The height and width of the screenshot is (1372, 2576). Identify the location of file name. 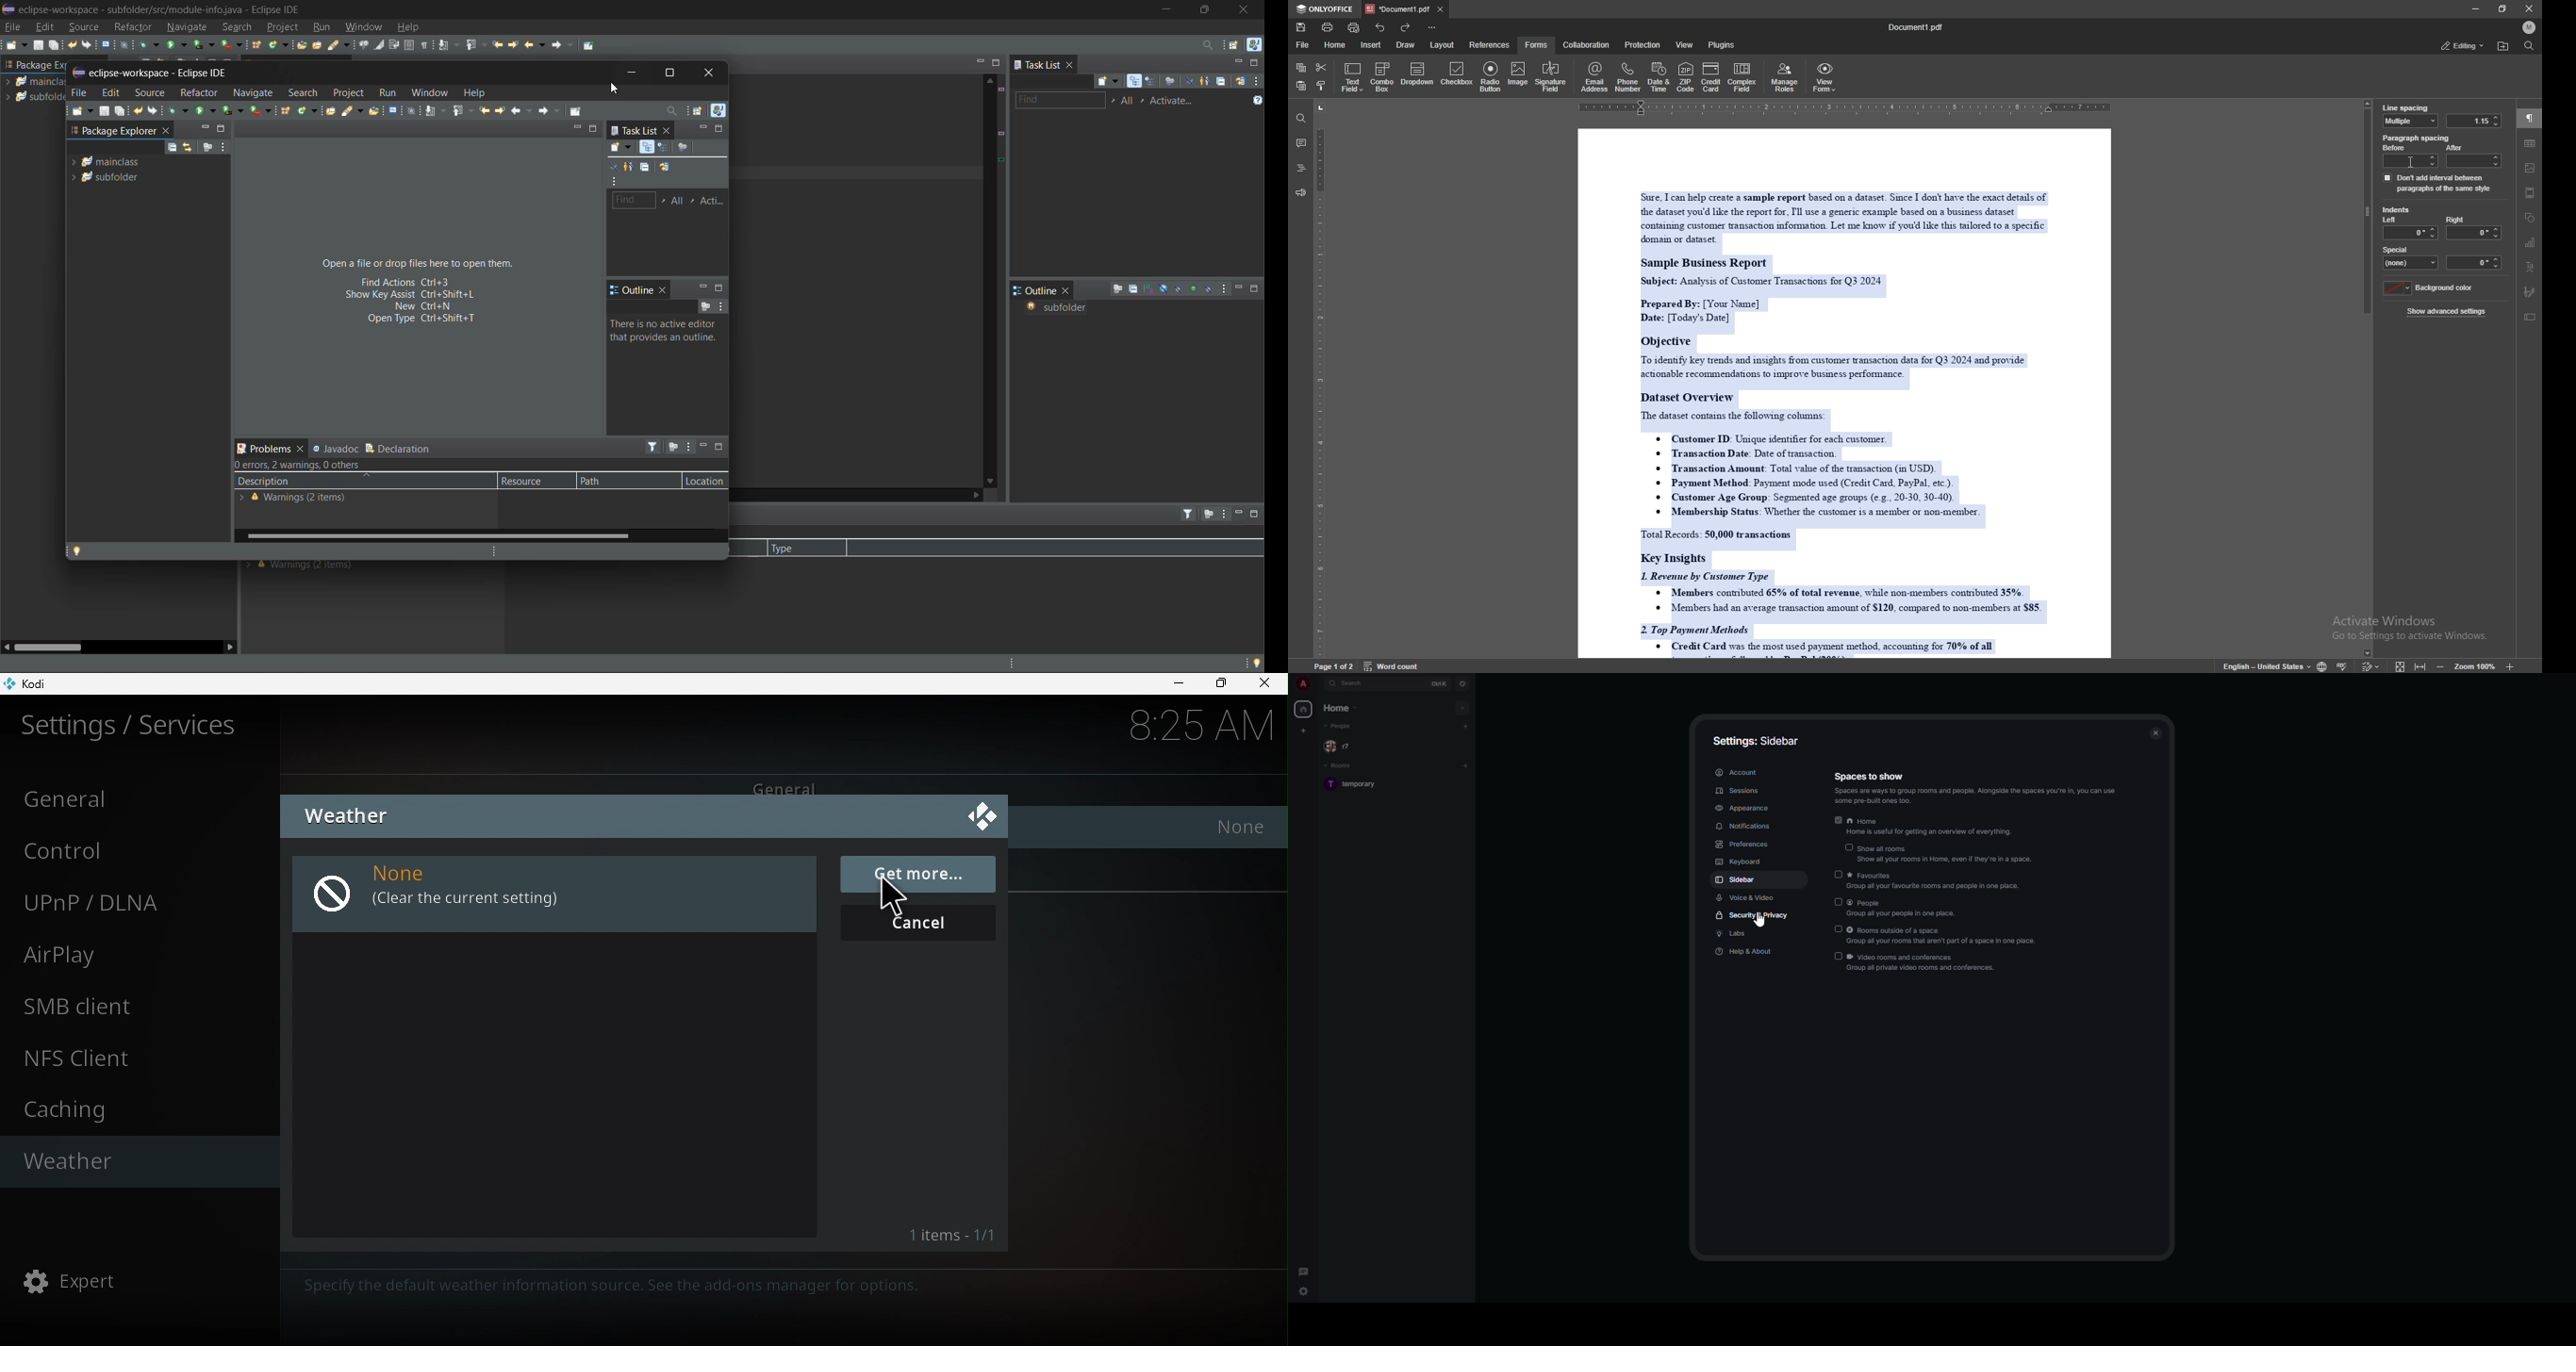
(1917, 27).